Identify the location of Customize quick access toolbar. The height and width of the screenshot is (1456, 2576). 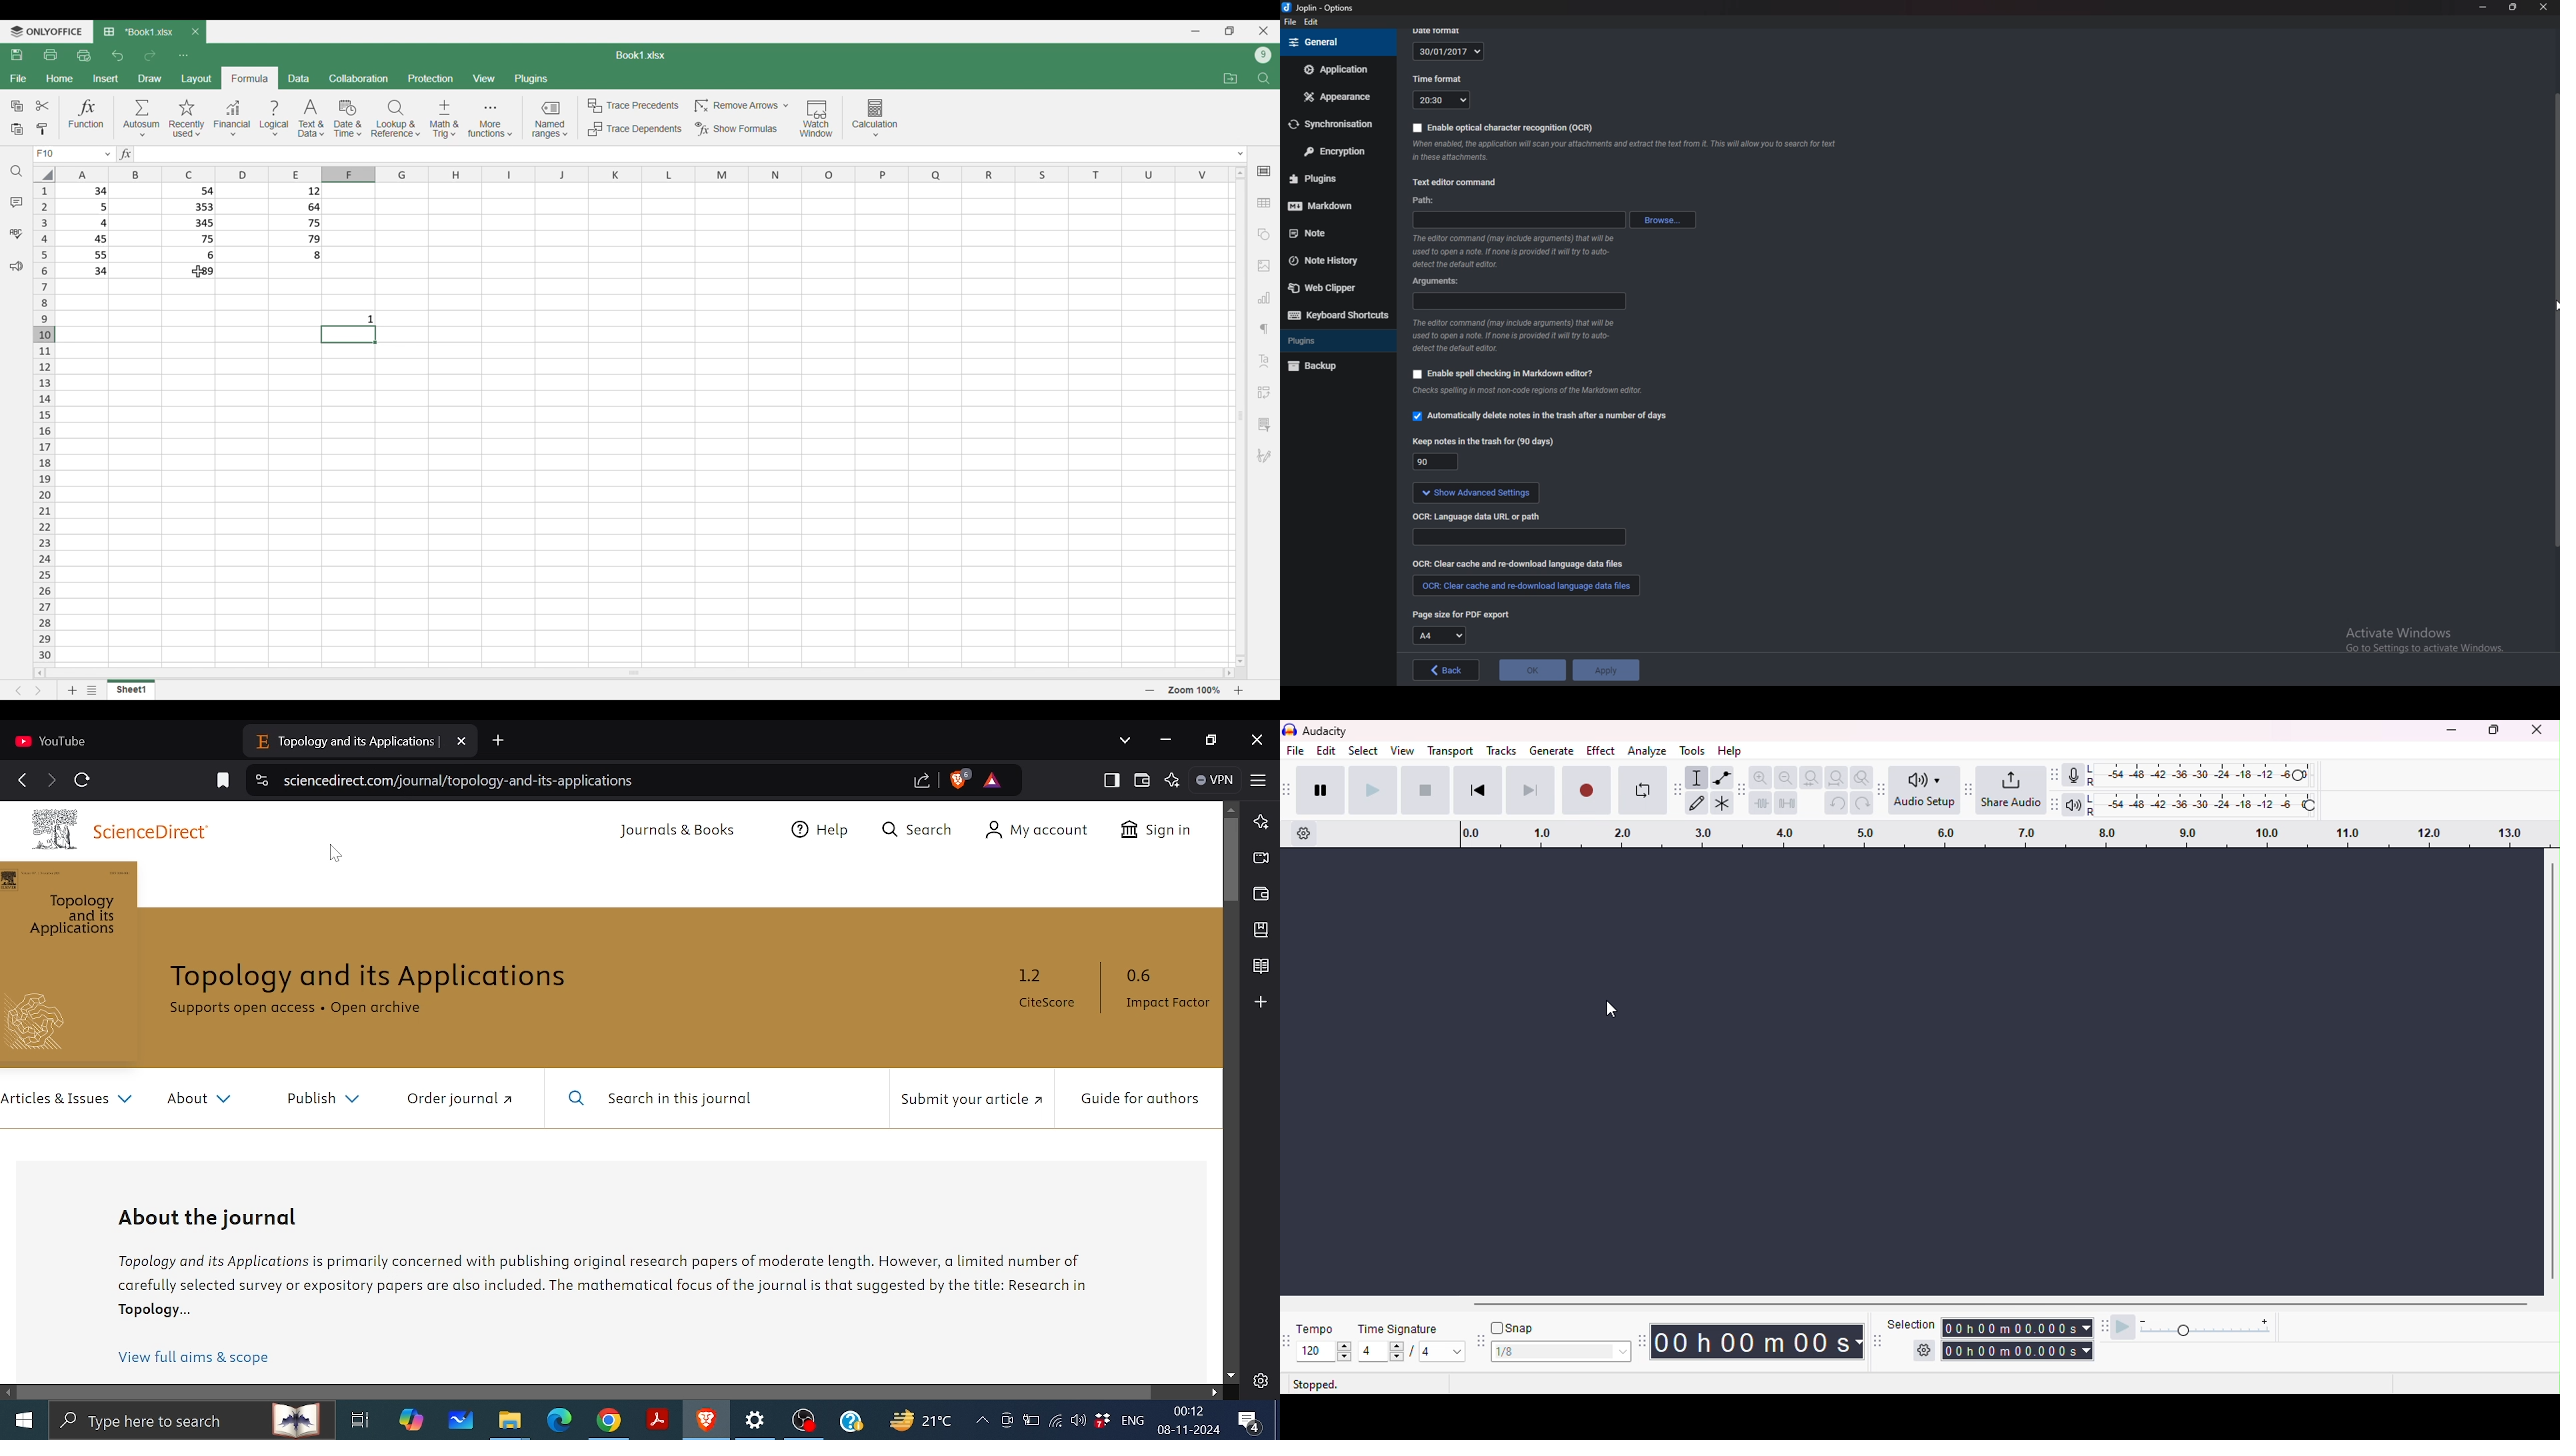
(183, 56).